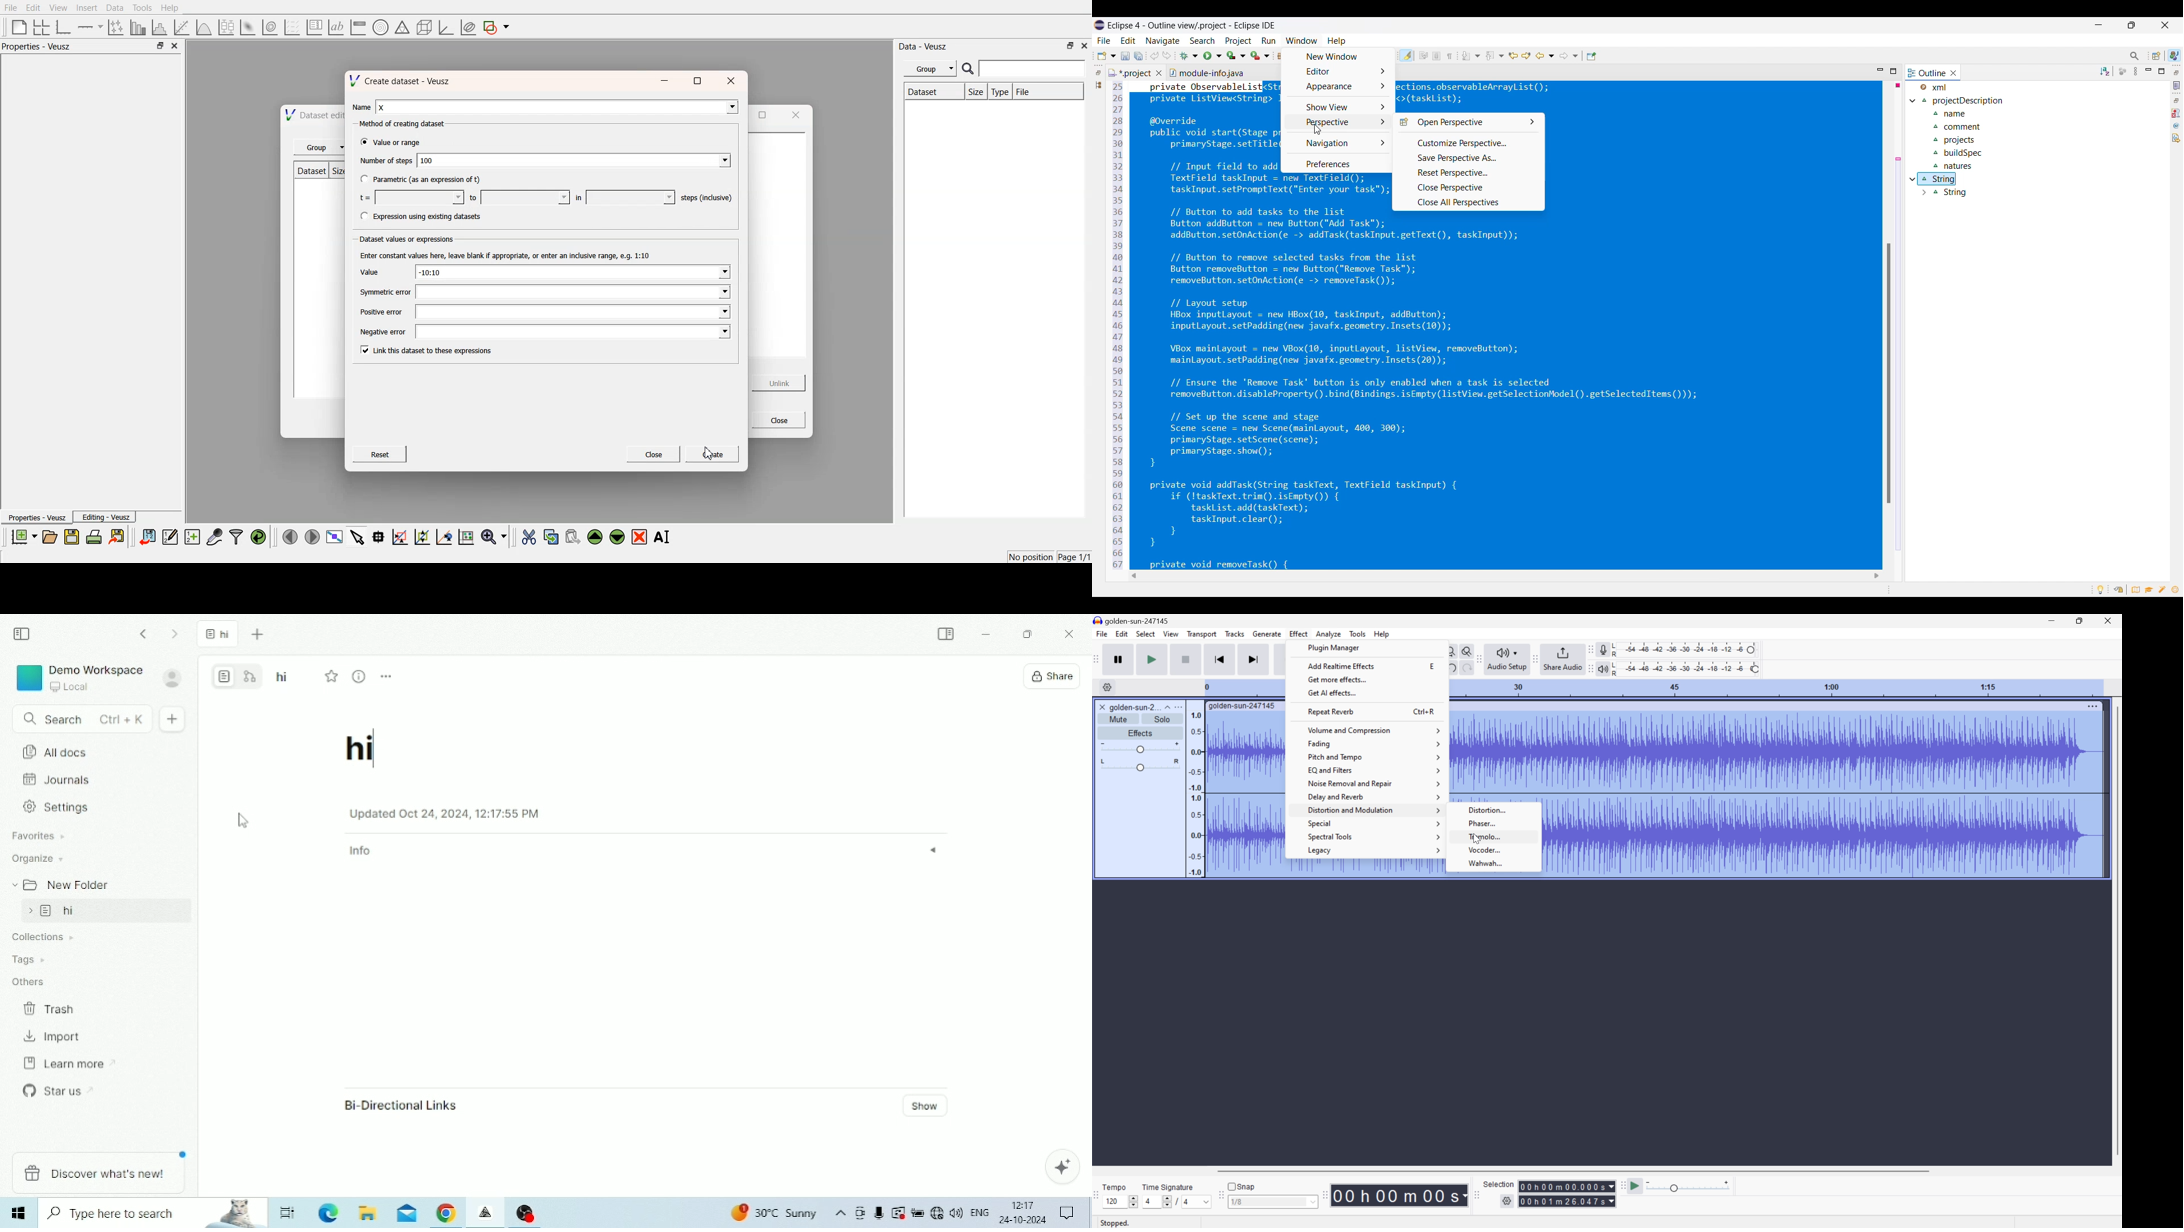  What do you see at coordinates (1340, 665) in the screenshot?
I see `Add realtime effects` at bounding box center [1340, 665].